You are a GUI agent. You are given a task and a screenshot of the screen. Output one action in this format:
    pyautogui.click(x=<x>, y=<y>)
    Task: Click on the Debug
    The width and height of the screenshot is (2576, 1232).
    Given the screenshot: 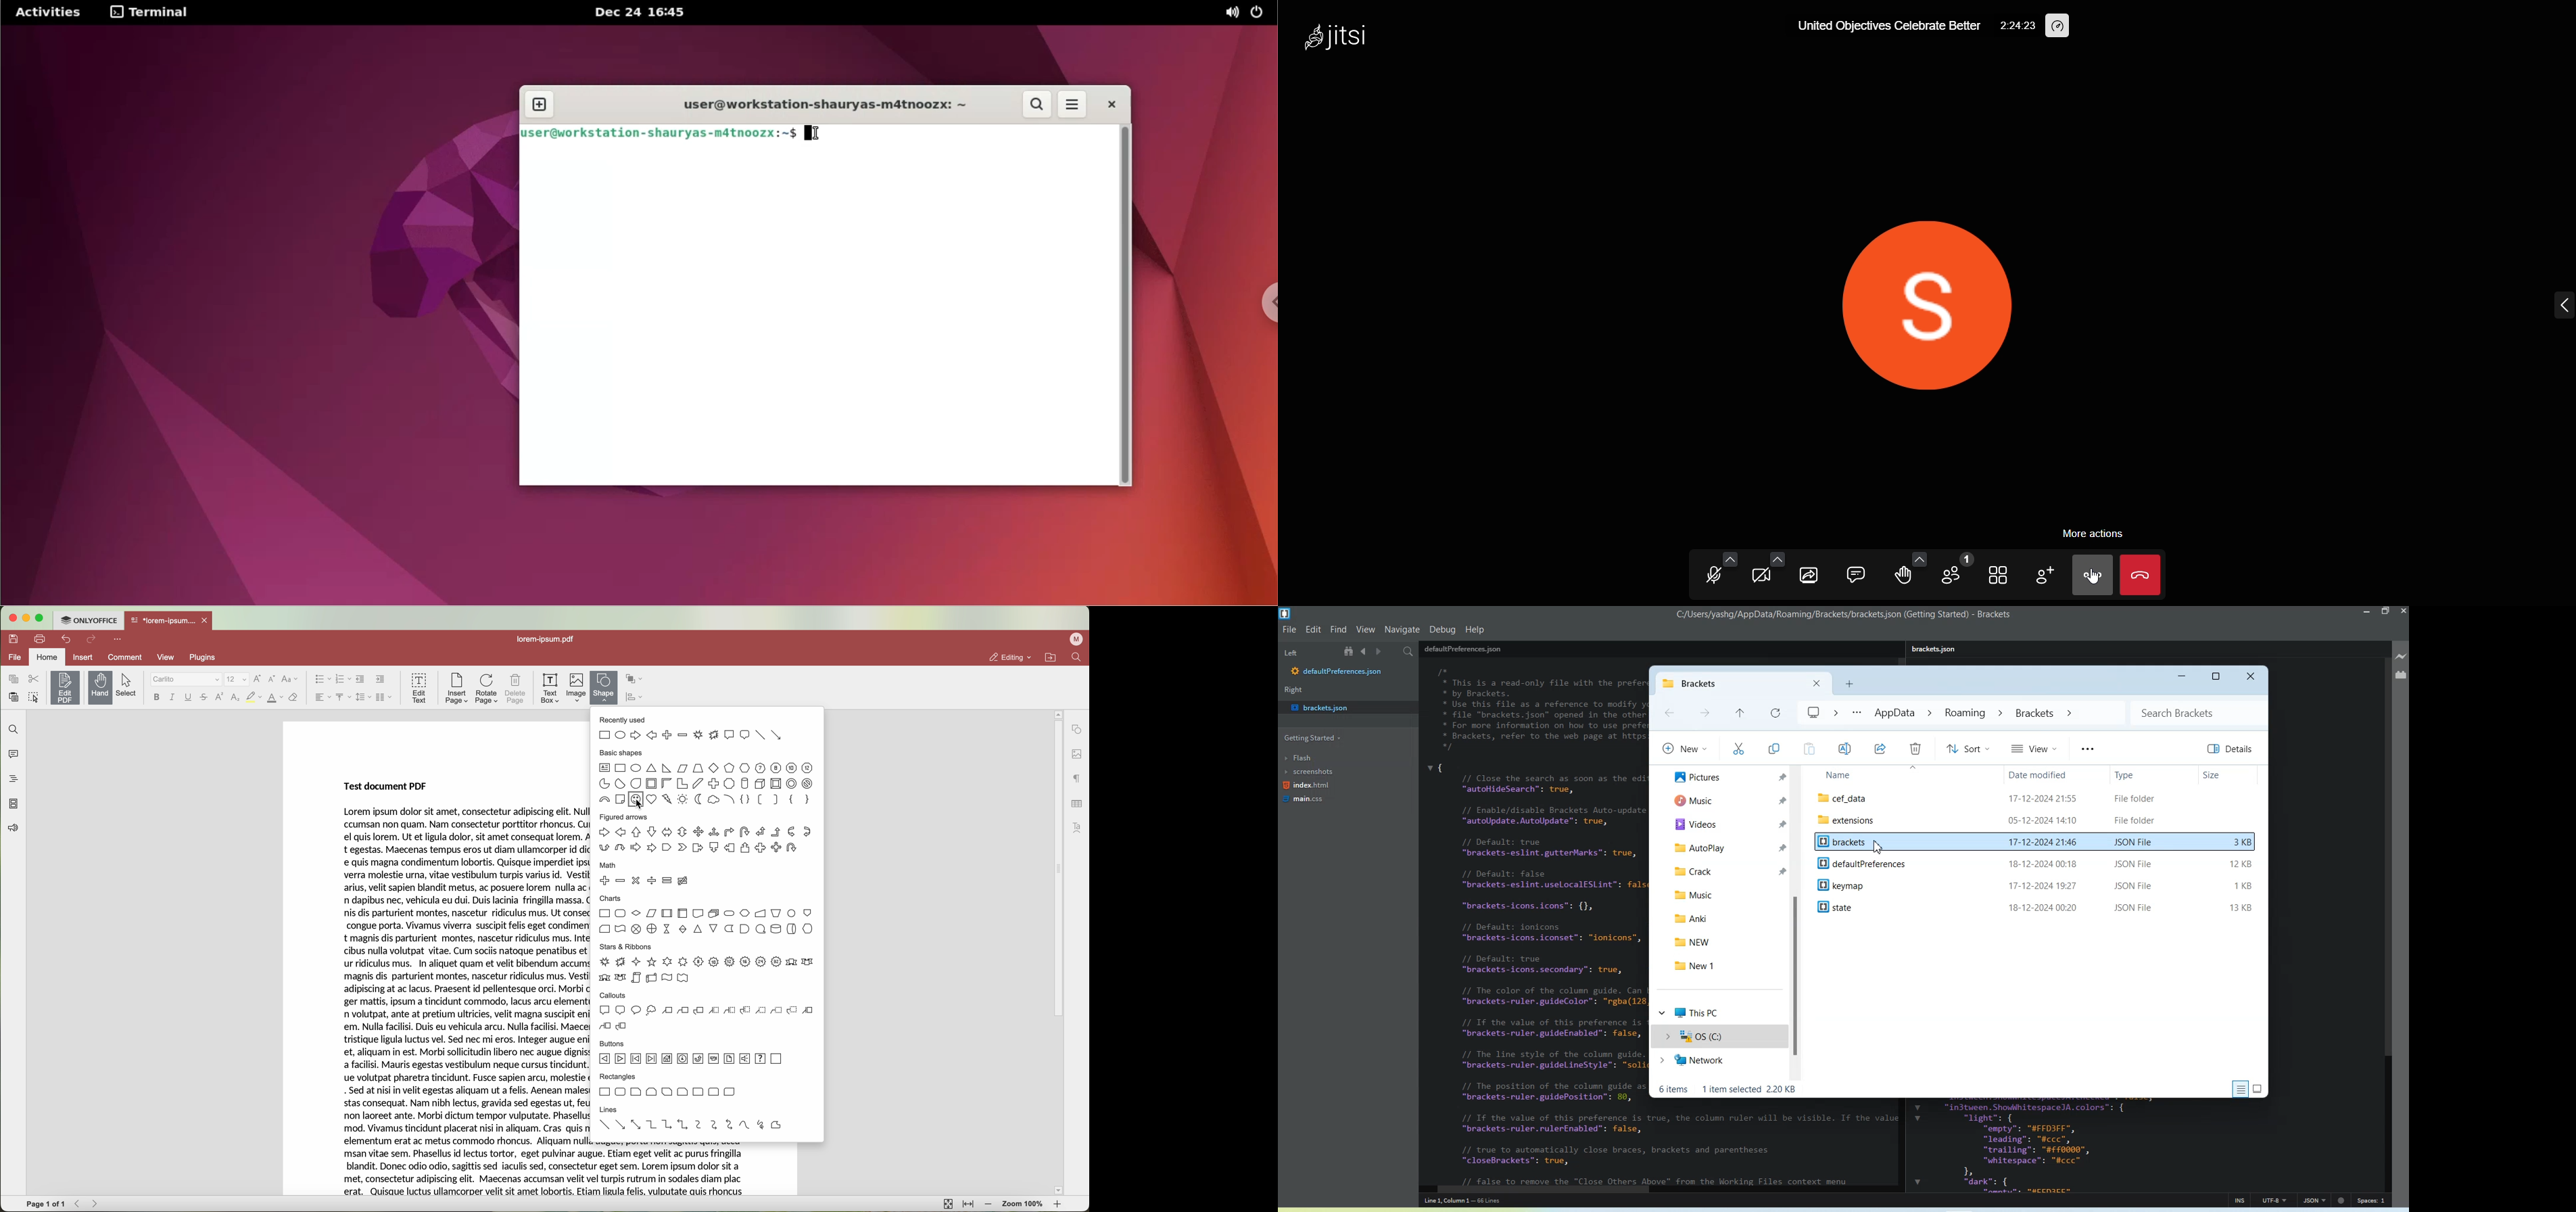 What is the action you would take?
    pyautogui.click(x=1443, y=628)
    